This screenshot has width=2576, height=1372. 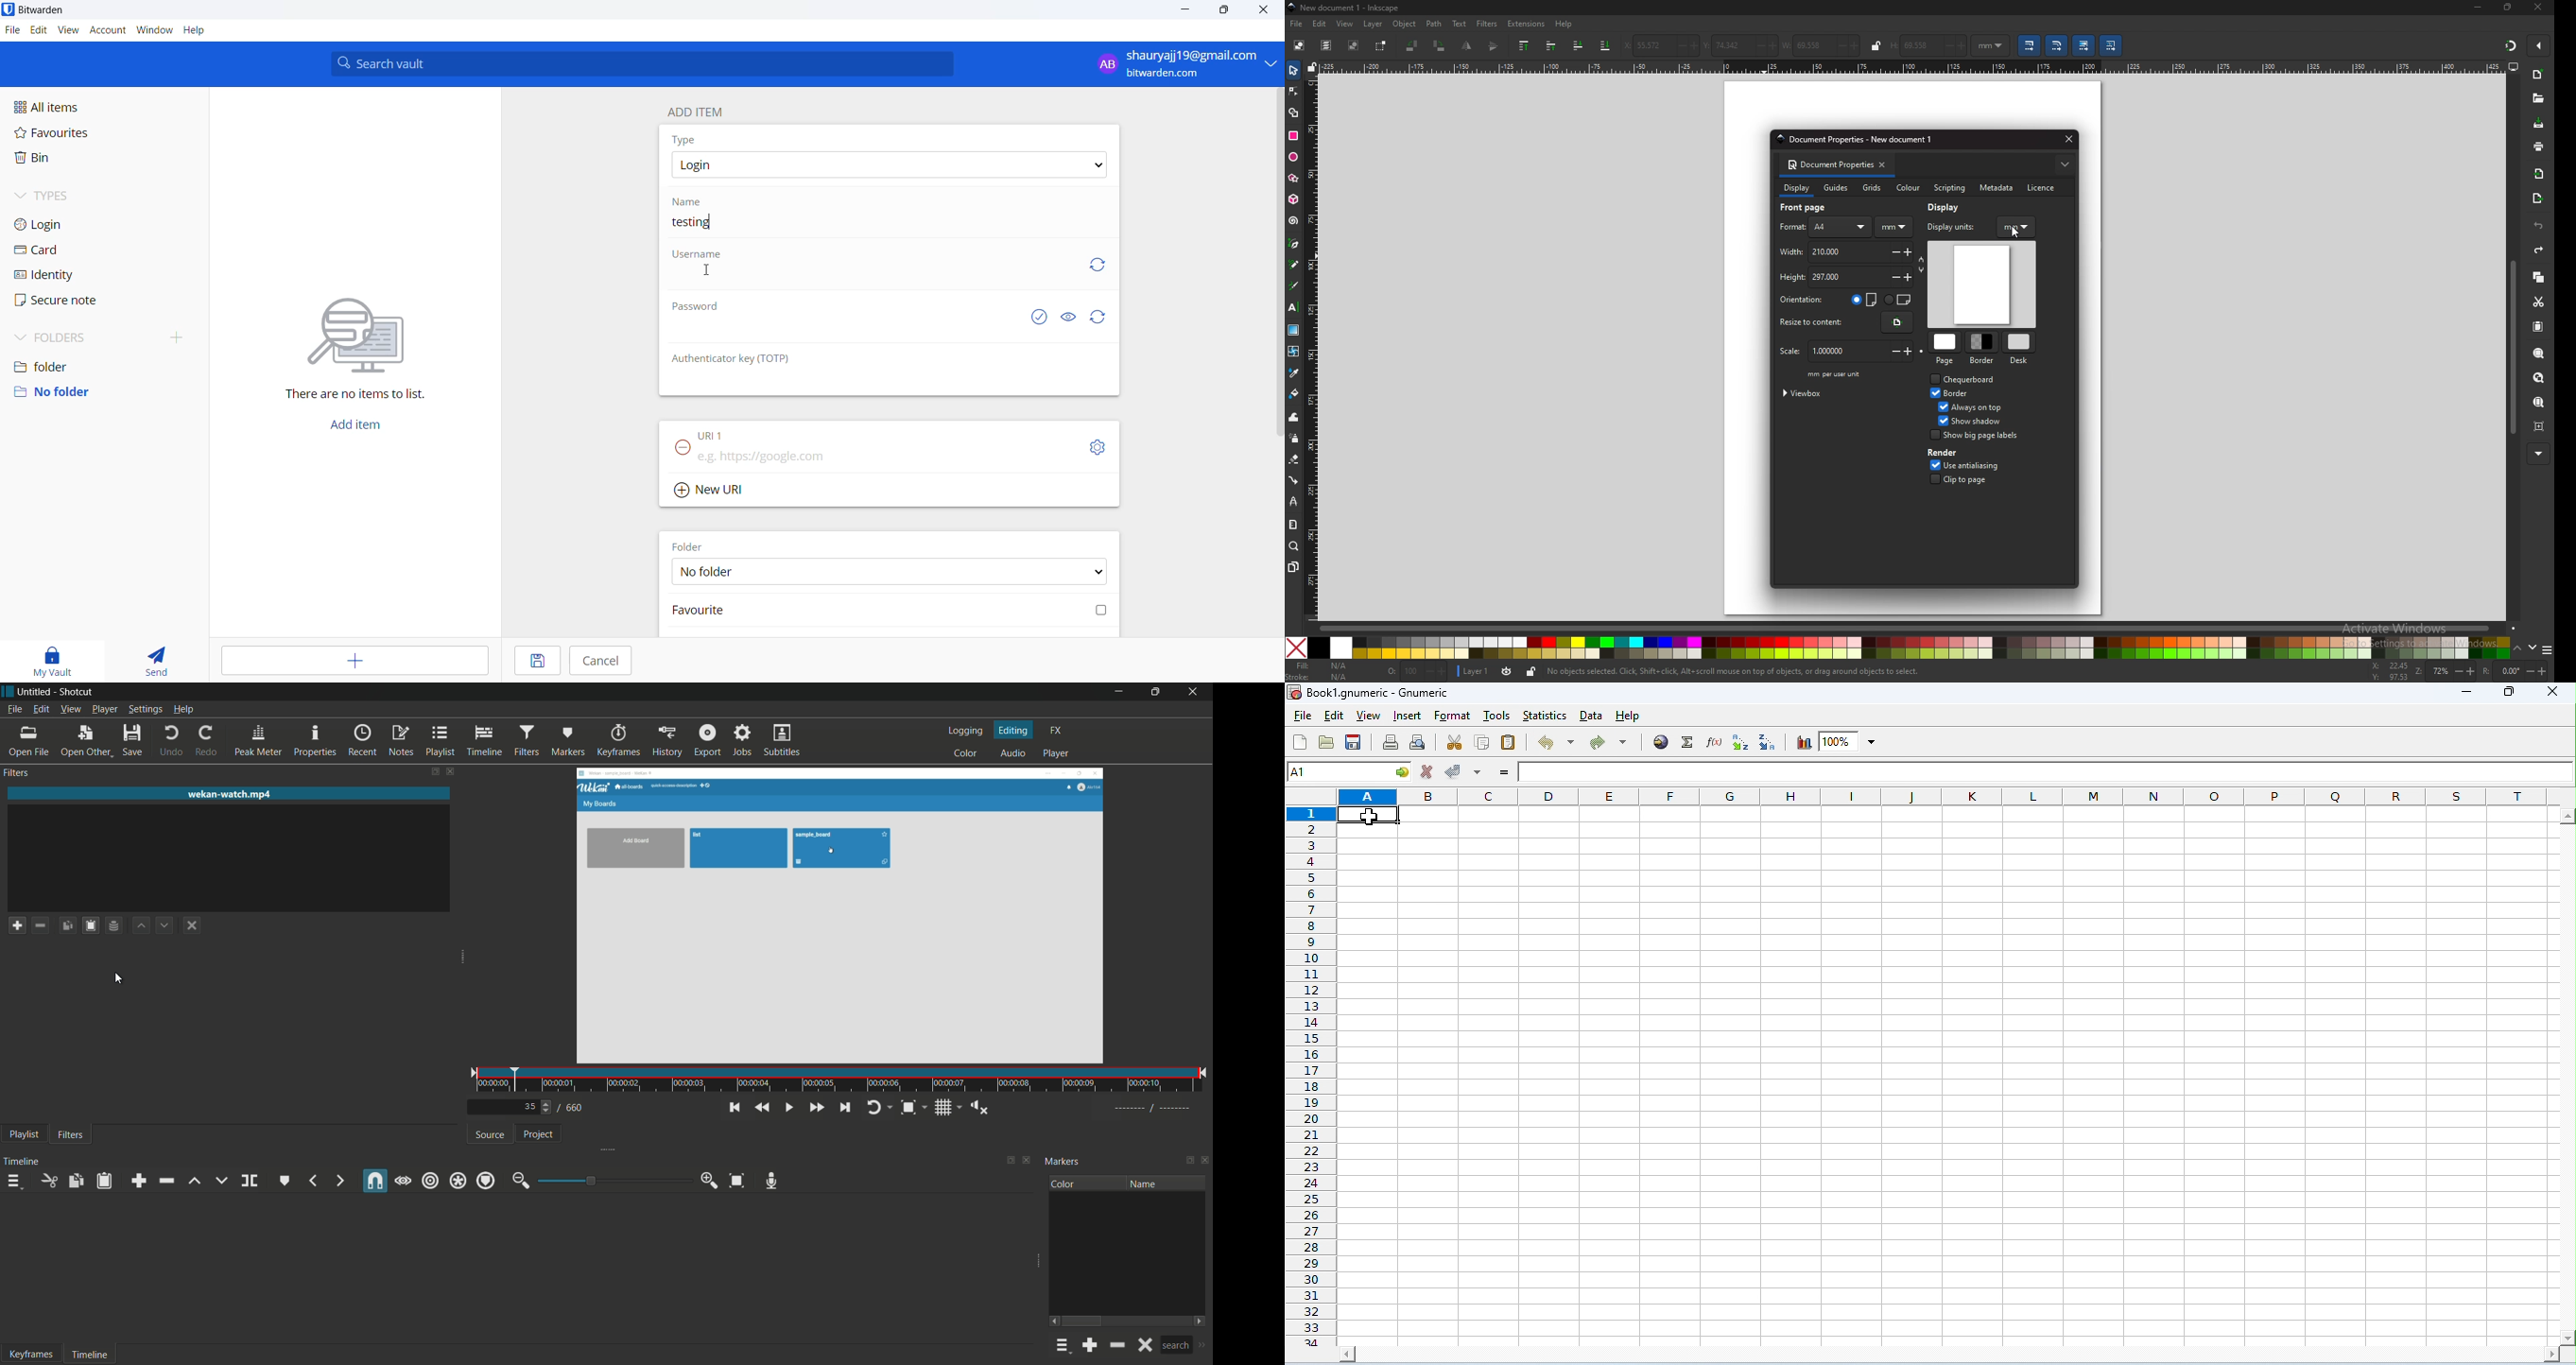 I want to click on redo, so click(x=207, y=742).